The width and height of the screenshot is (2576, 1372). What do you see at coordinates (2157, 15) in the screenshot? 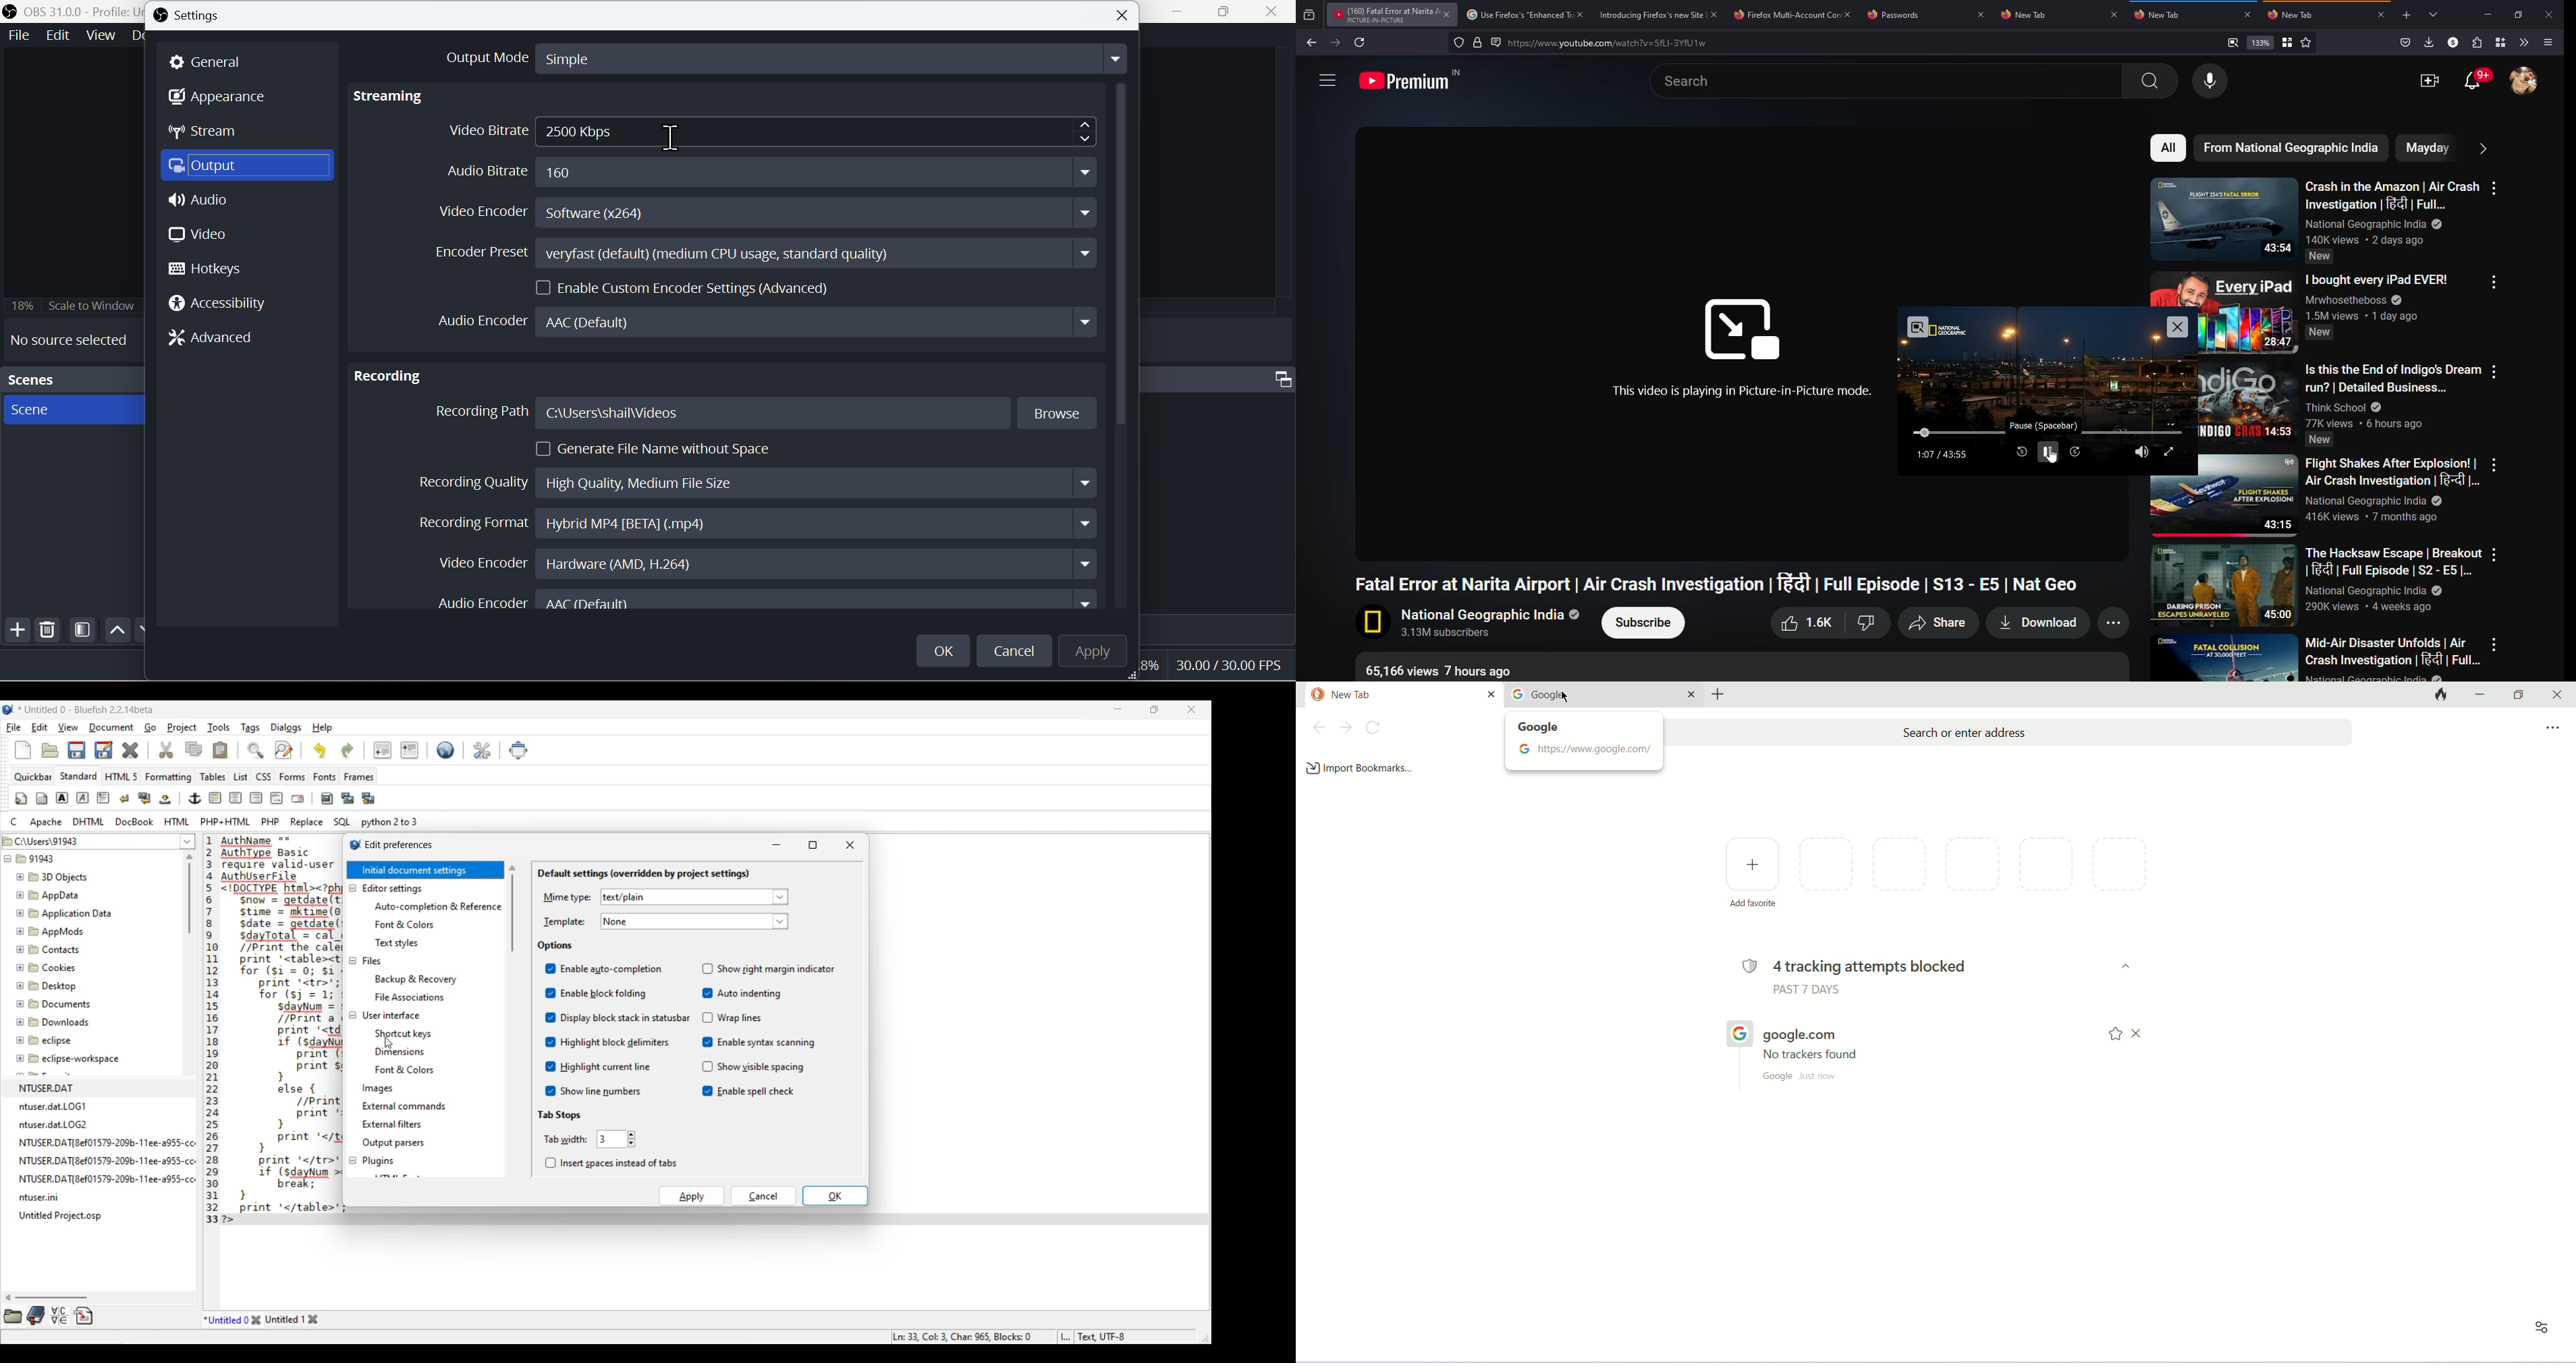
I see `tab` at bounding box center [2157, 15].